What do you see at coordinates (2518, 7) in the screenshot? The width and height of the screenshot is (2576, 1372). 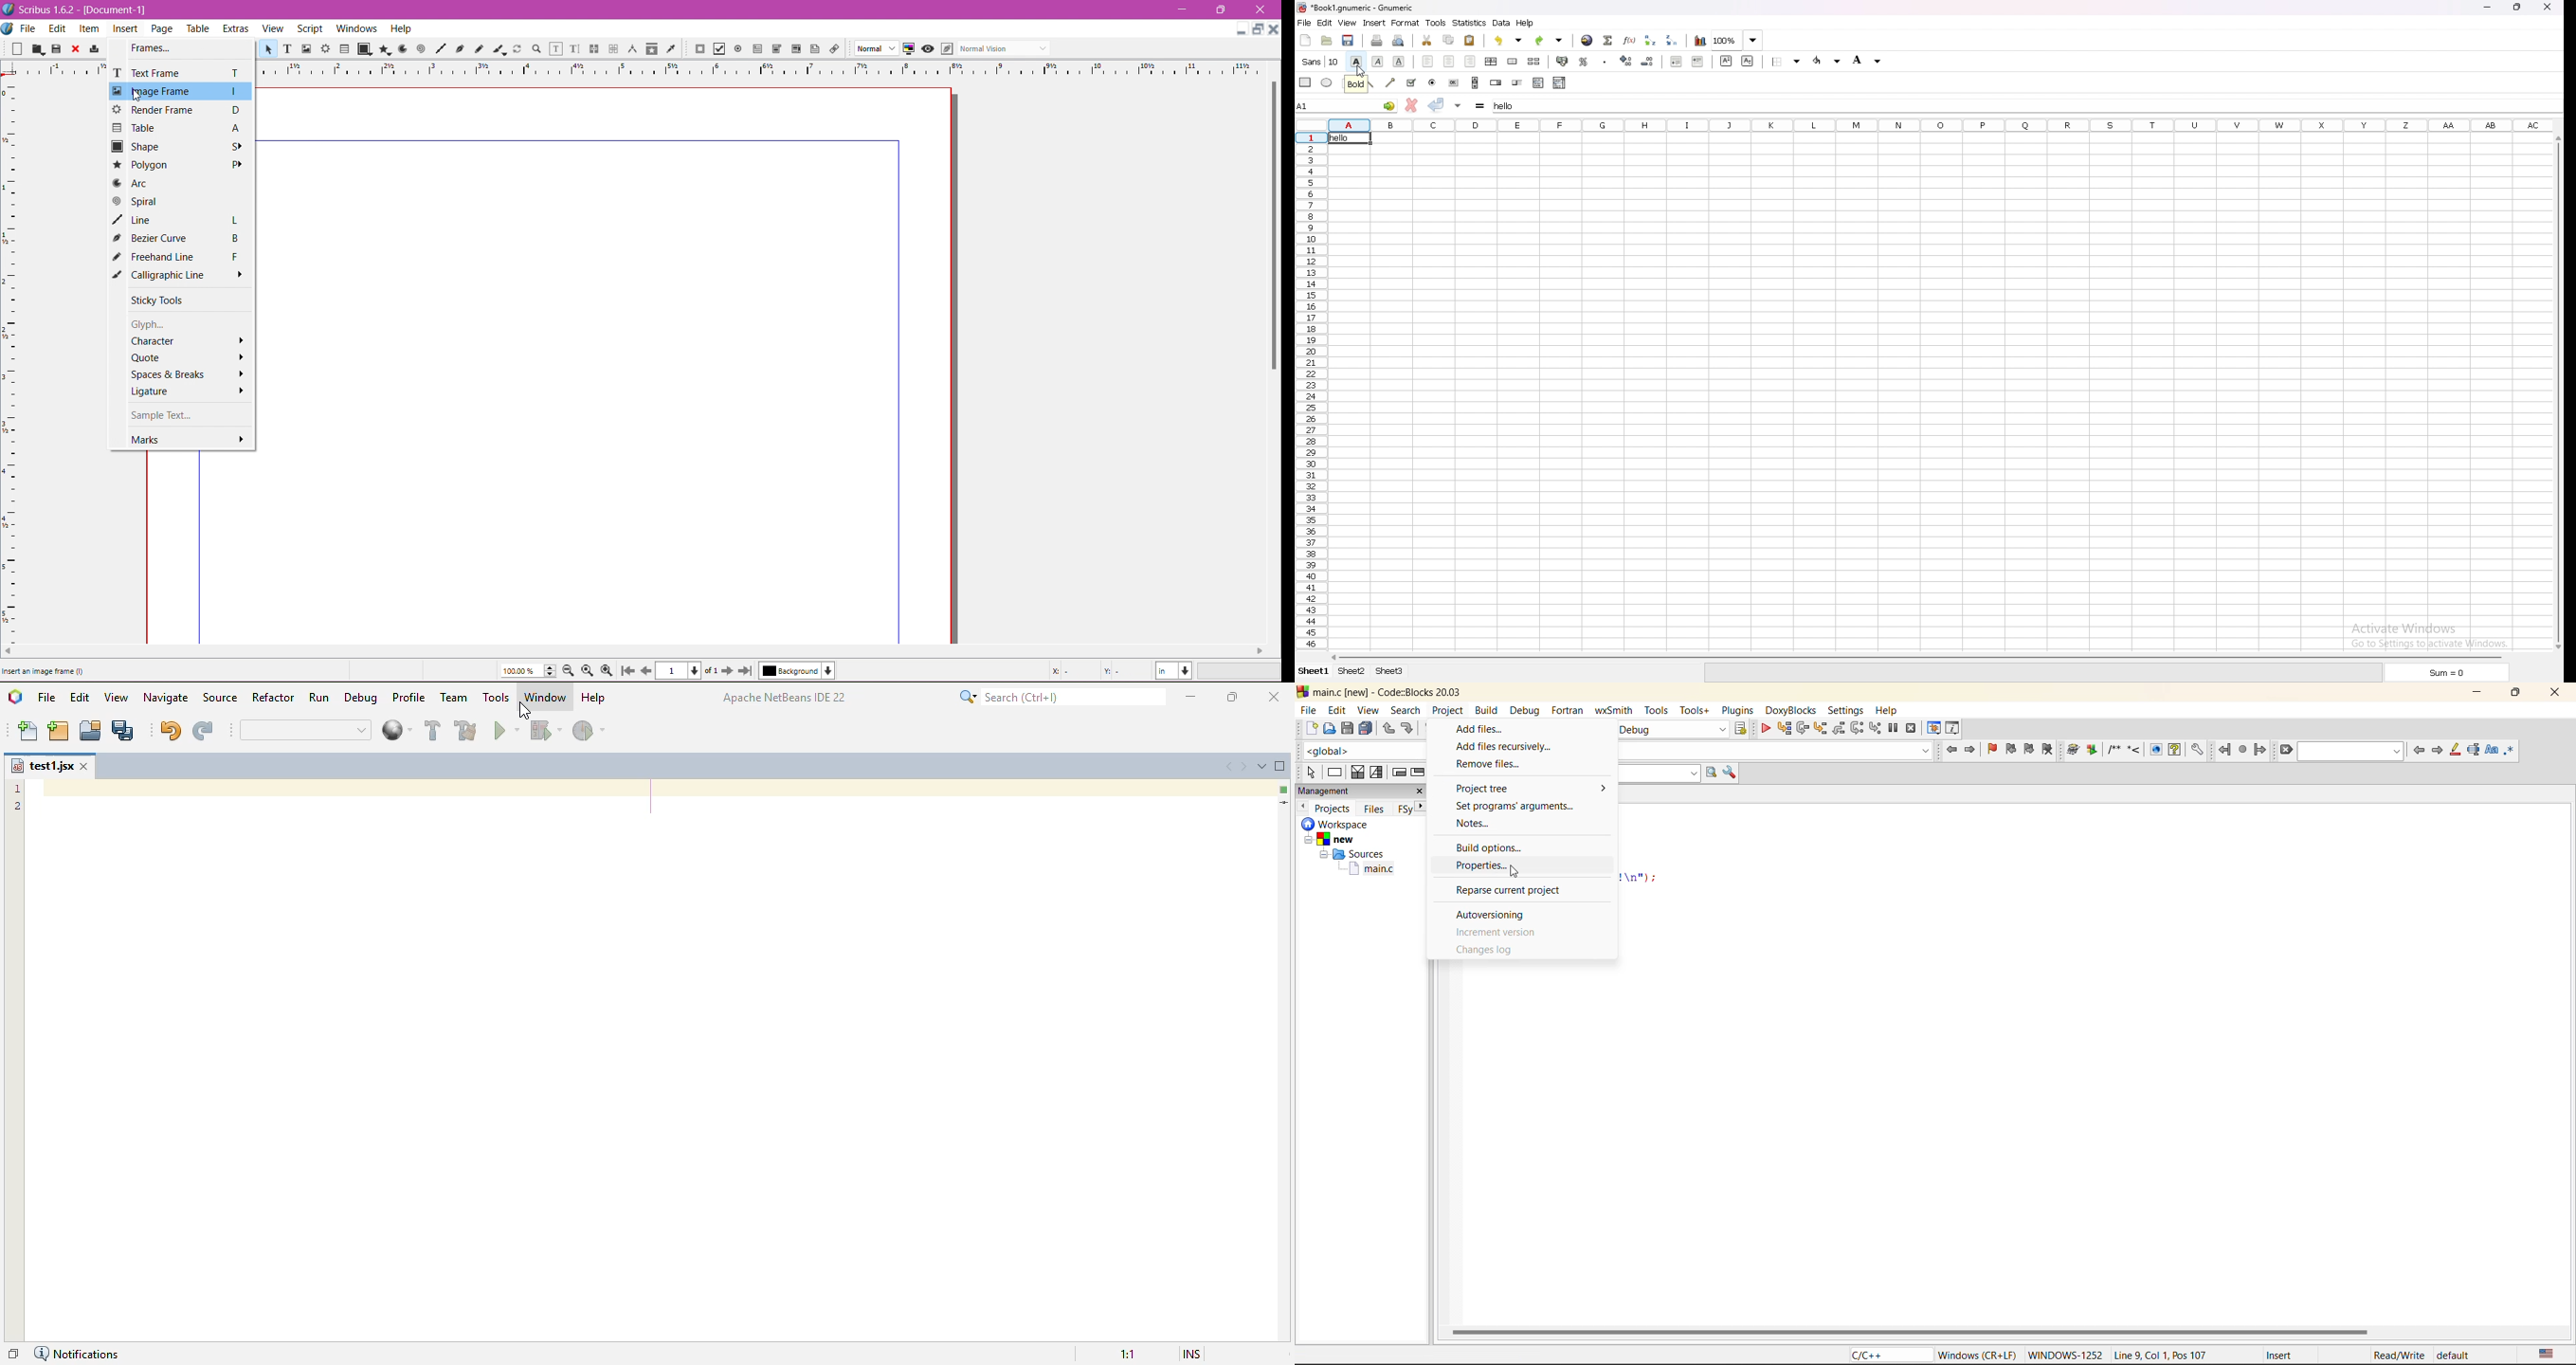 I see `restore` at bounding box center [2518, 7].